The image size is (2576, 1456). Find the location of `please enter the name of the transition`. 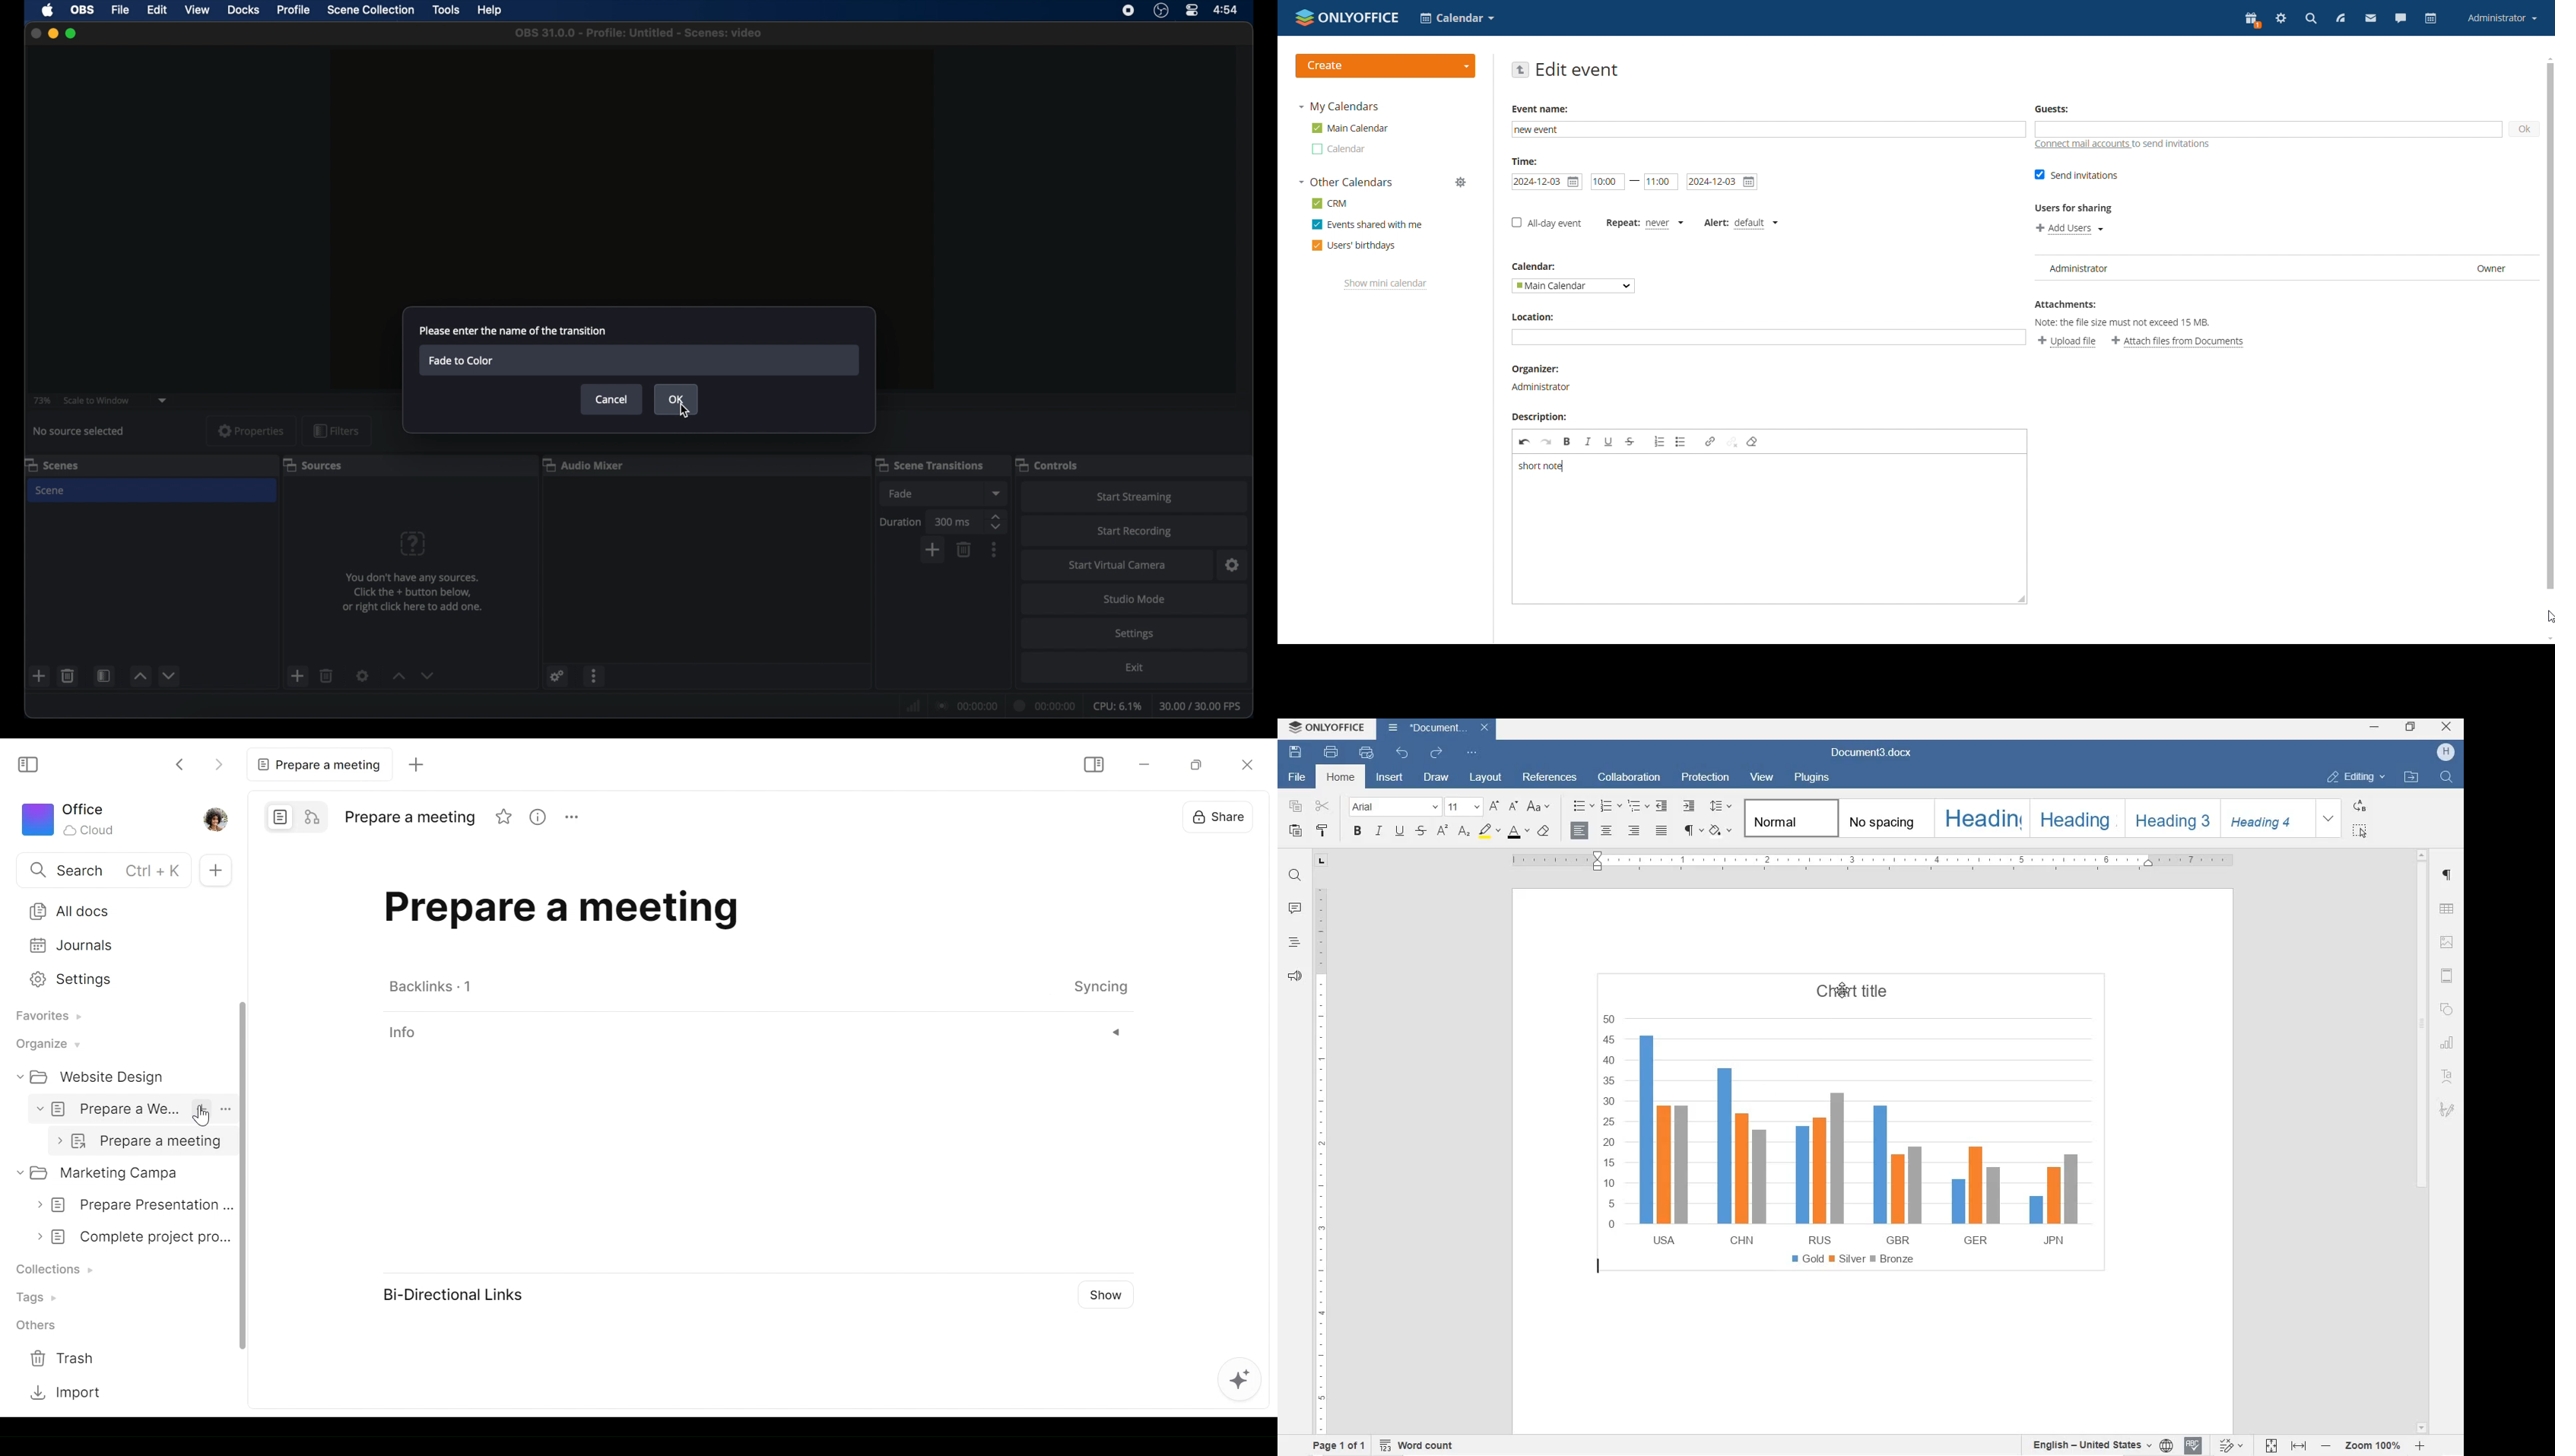

please enter the name of the transition is located at coordinates (514, 330).